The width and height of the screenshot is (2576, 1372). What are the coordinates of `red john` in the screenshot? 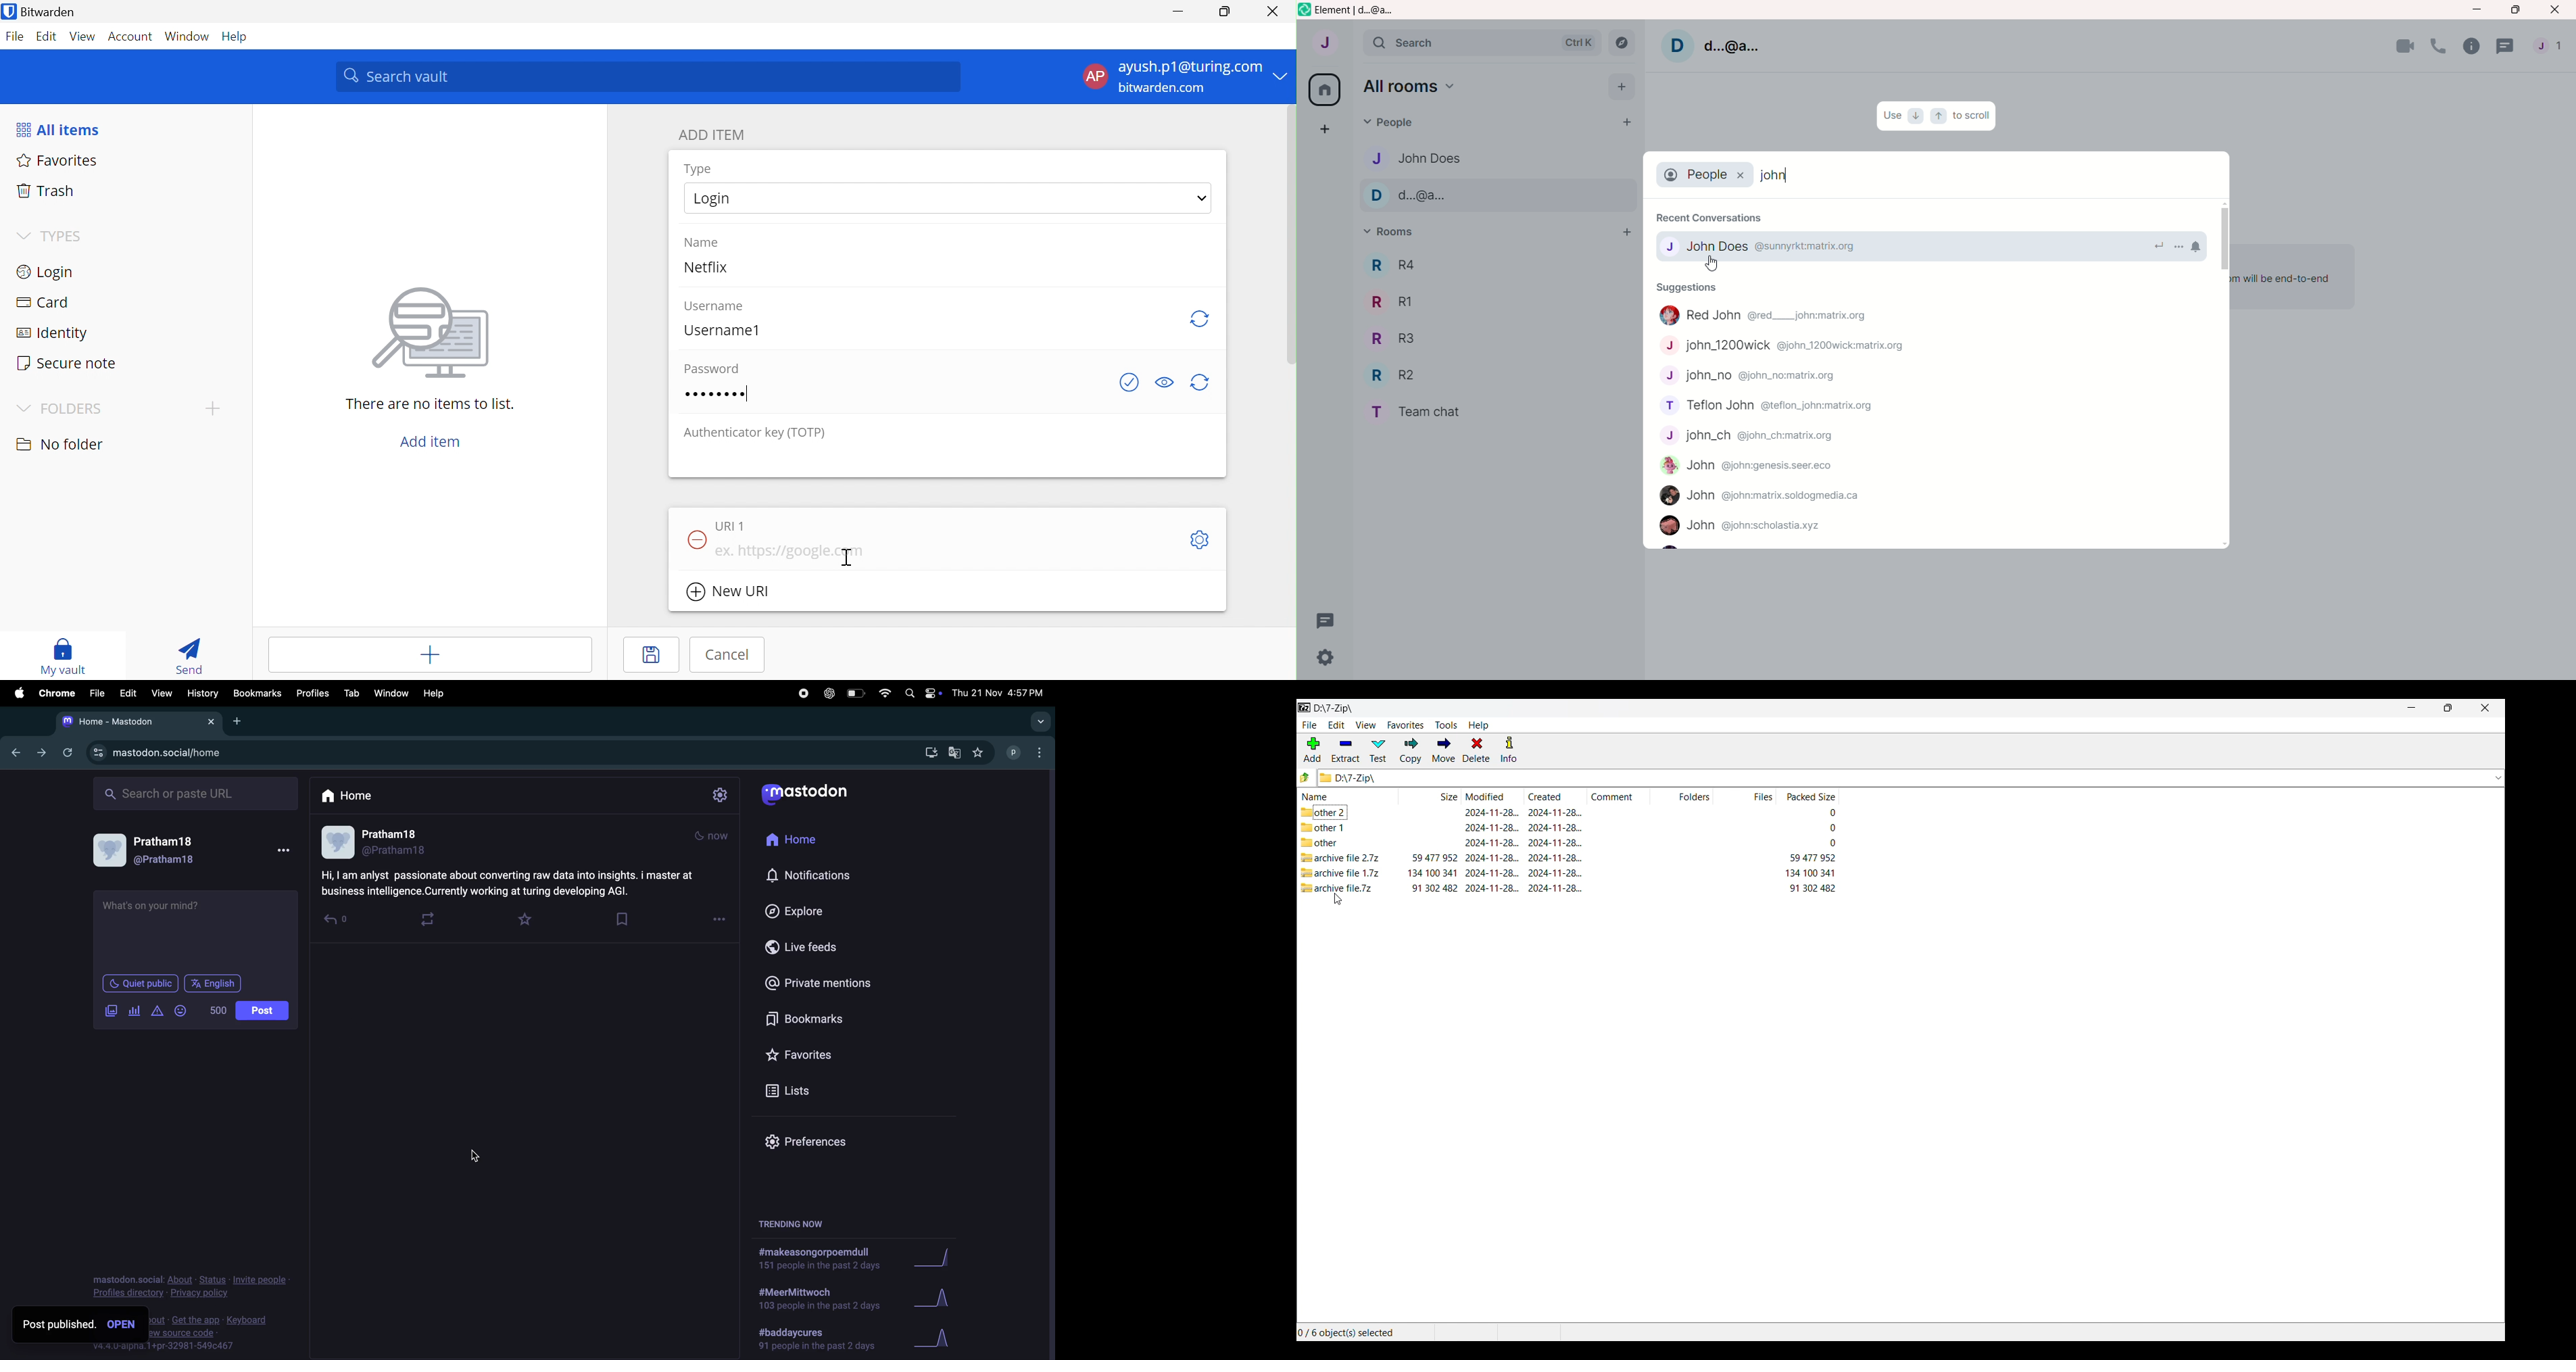 It's located at (1763, 315).